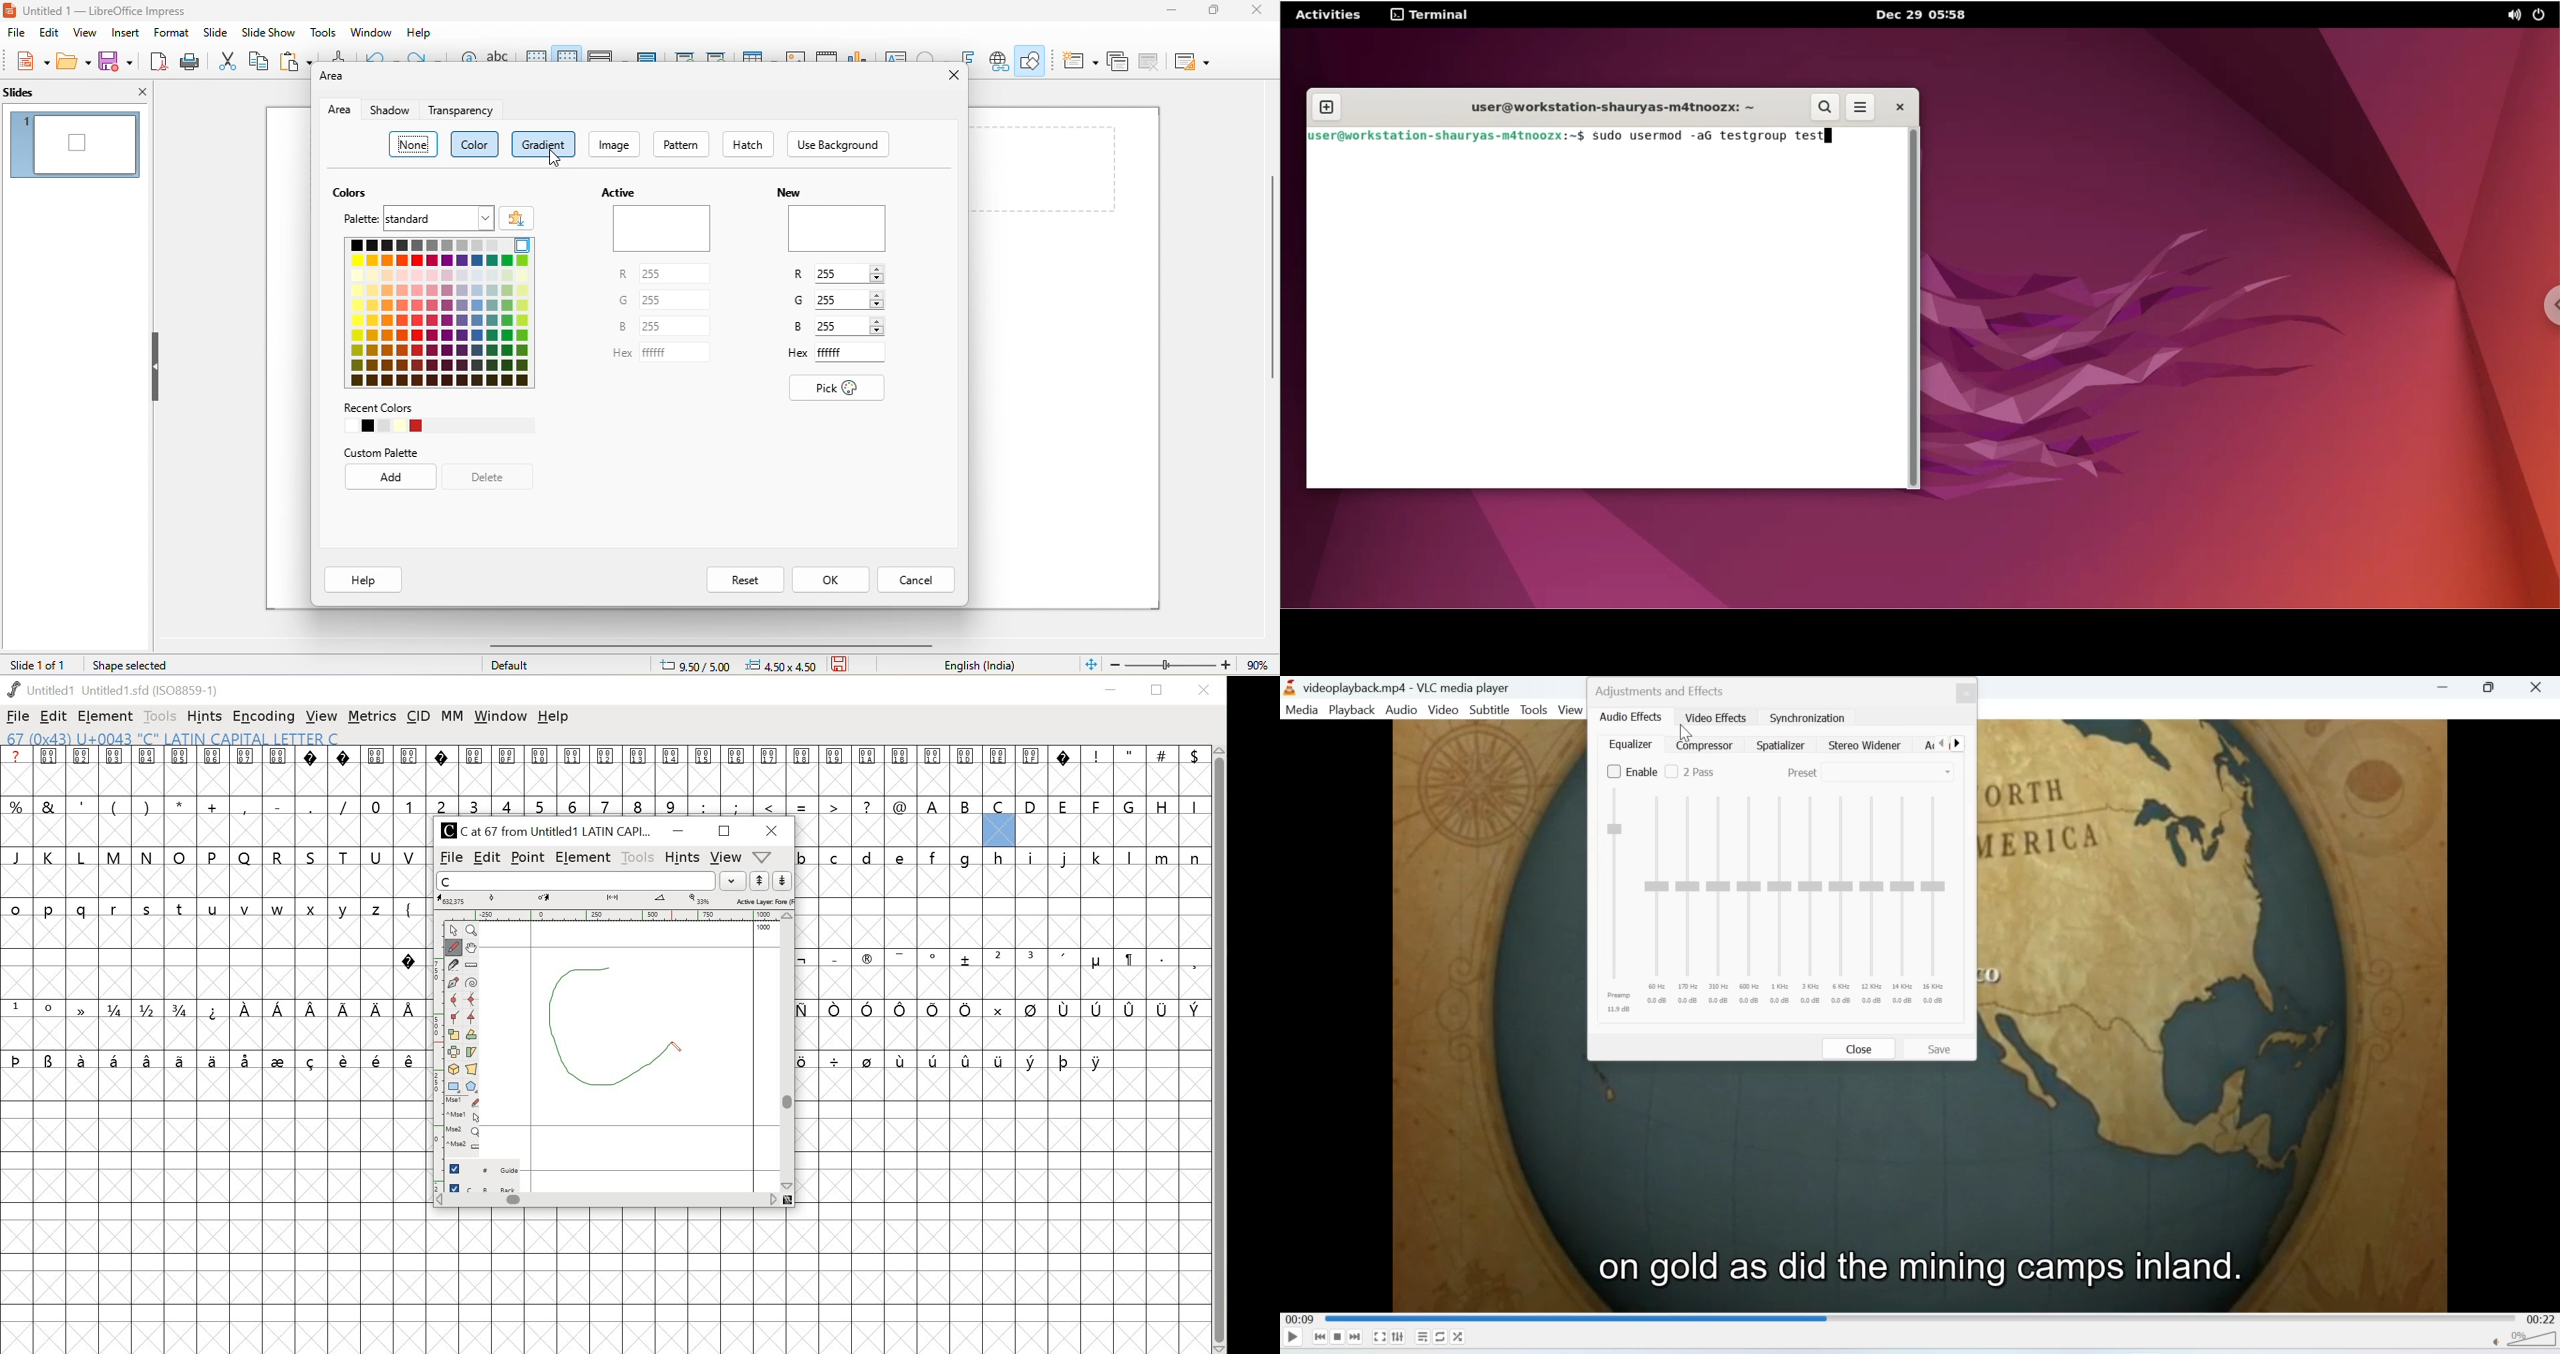  I want to click on paste, so click(297, 60).